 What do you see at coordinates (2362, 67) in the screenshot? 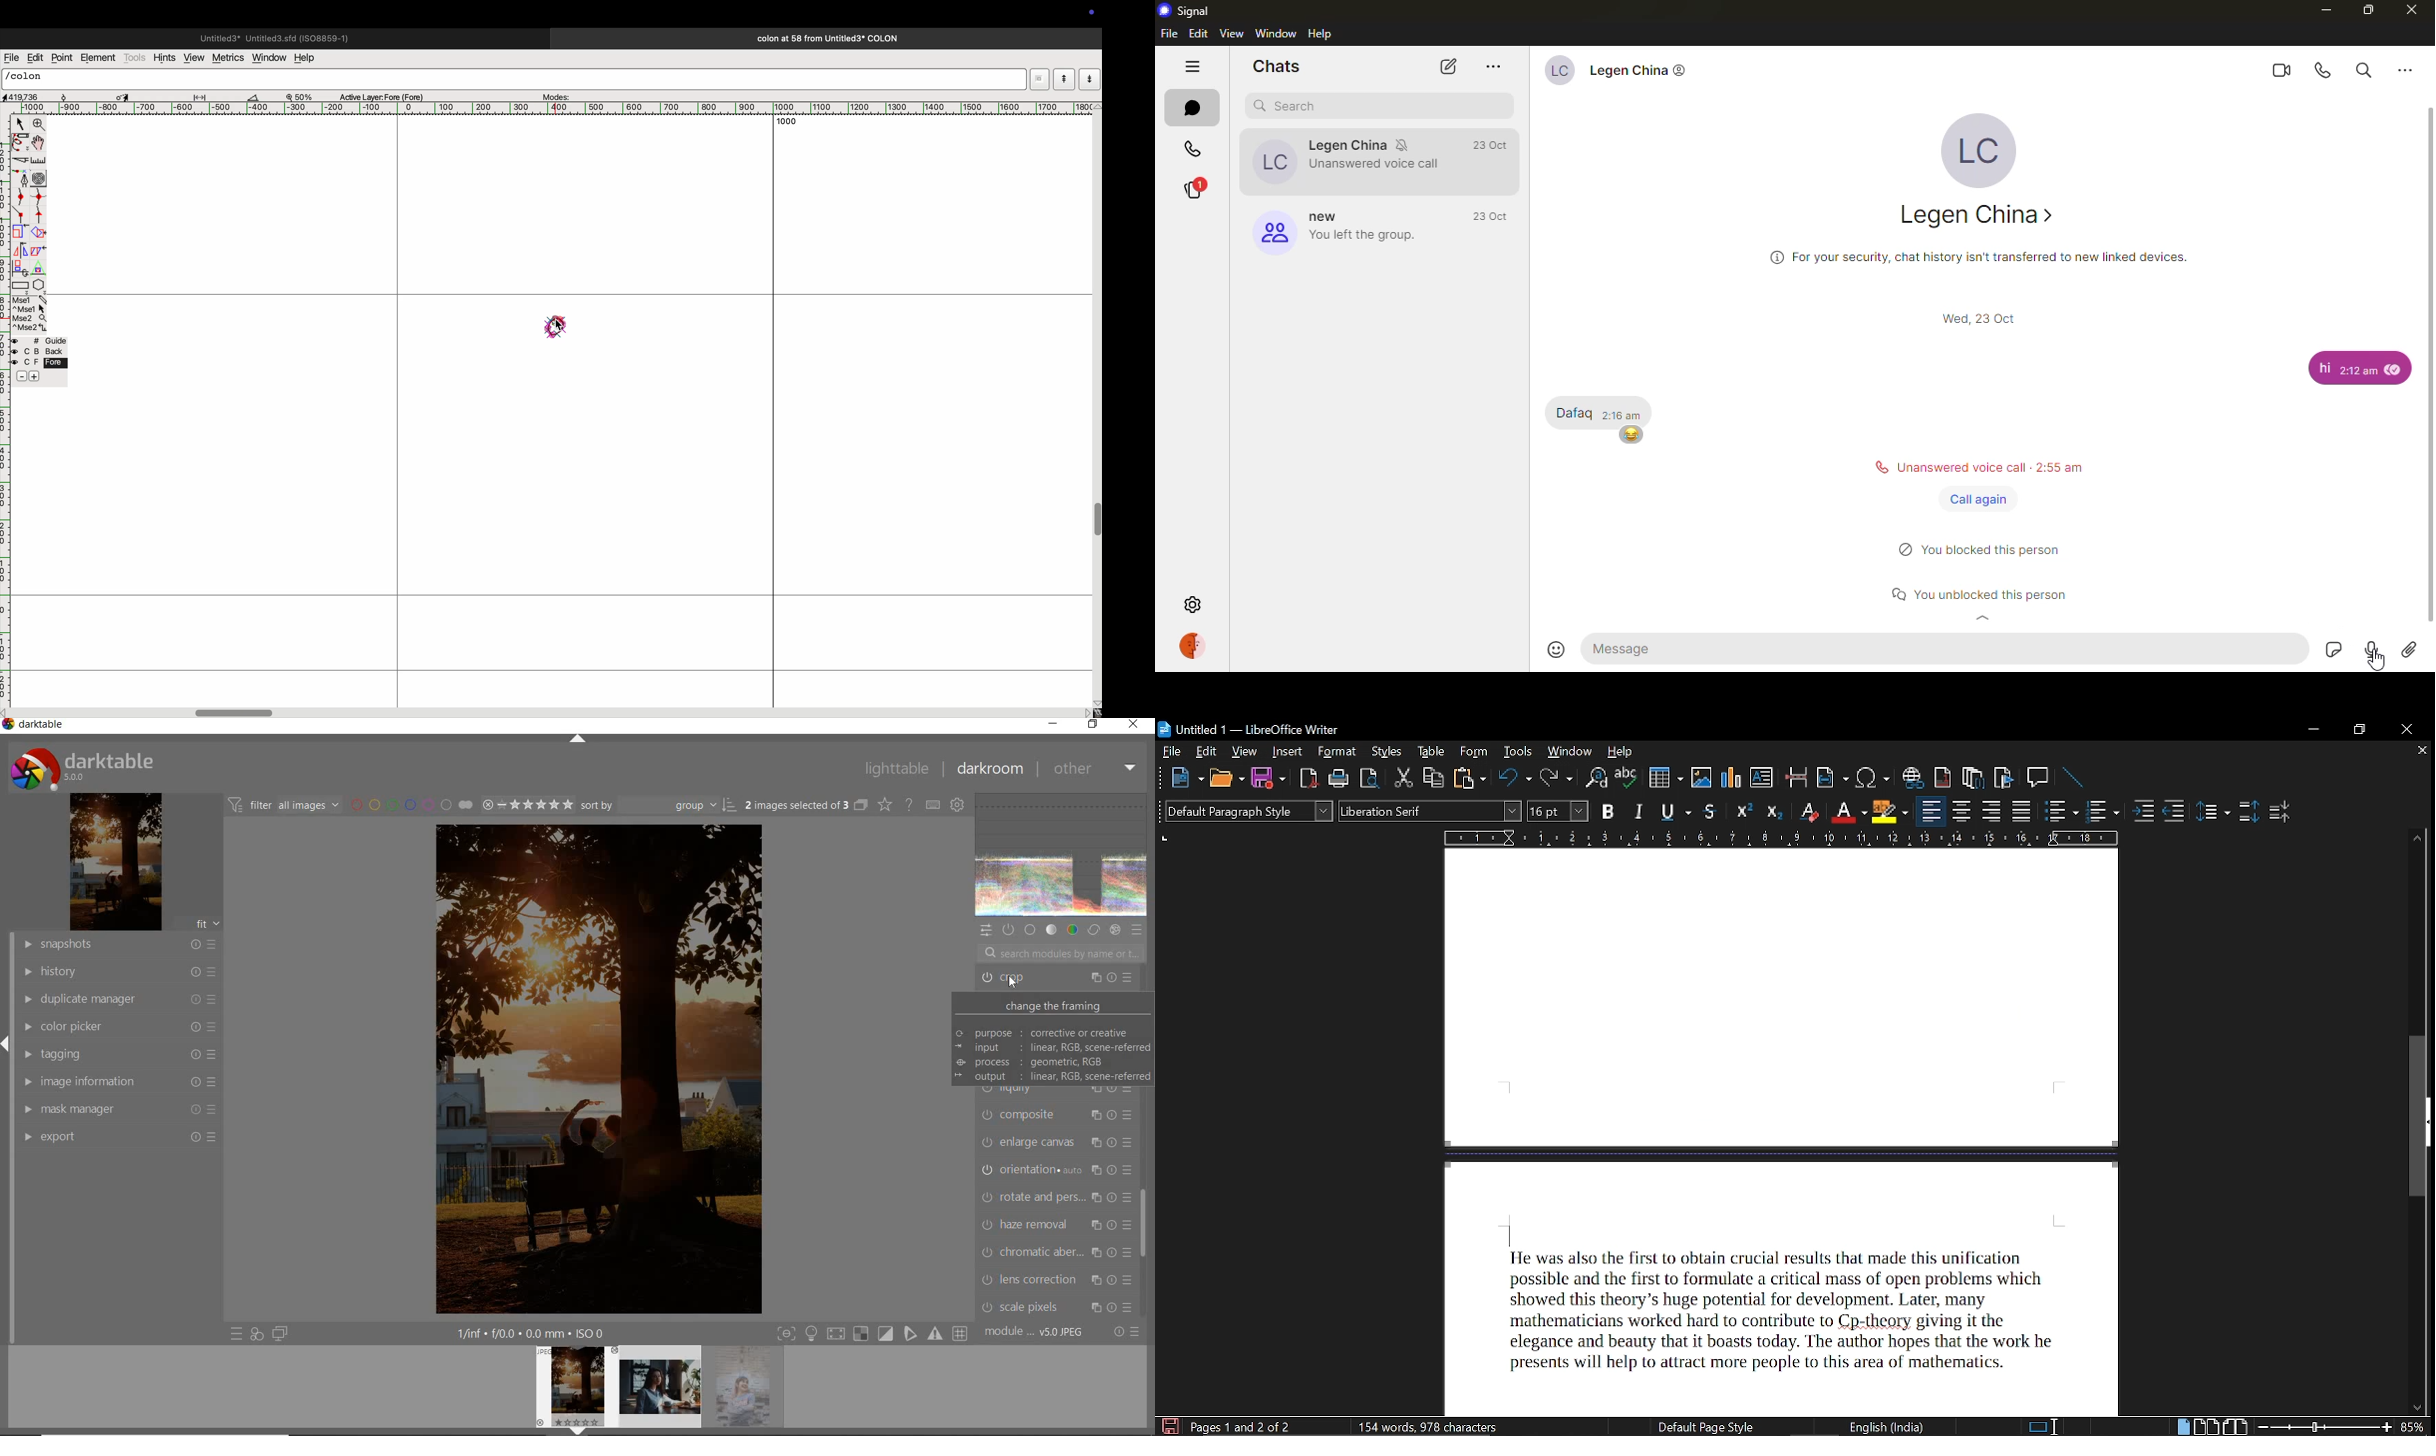
I see `search` at bounding box center [2362, 67].